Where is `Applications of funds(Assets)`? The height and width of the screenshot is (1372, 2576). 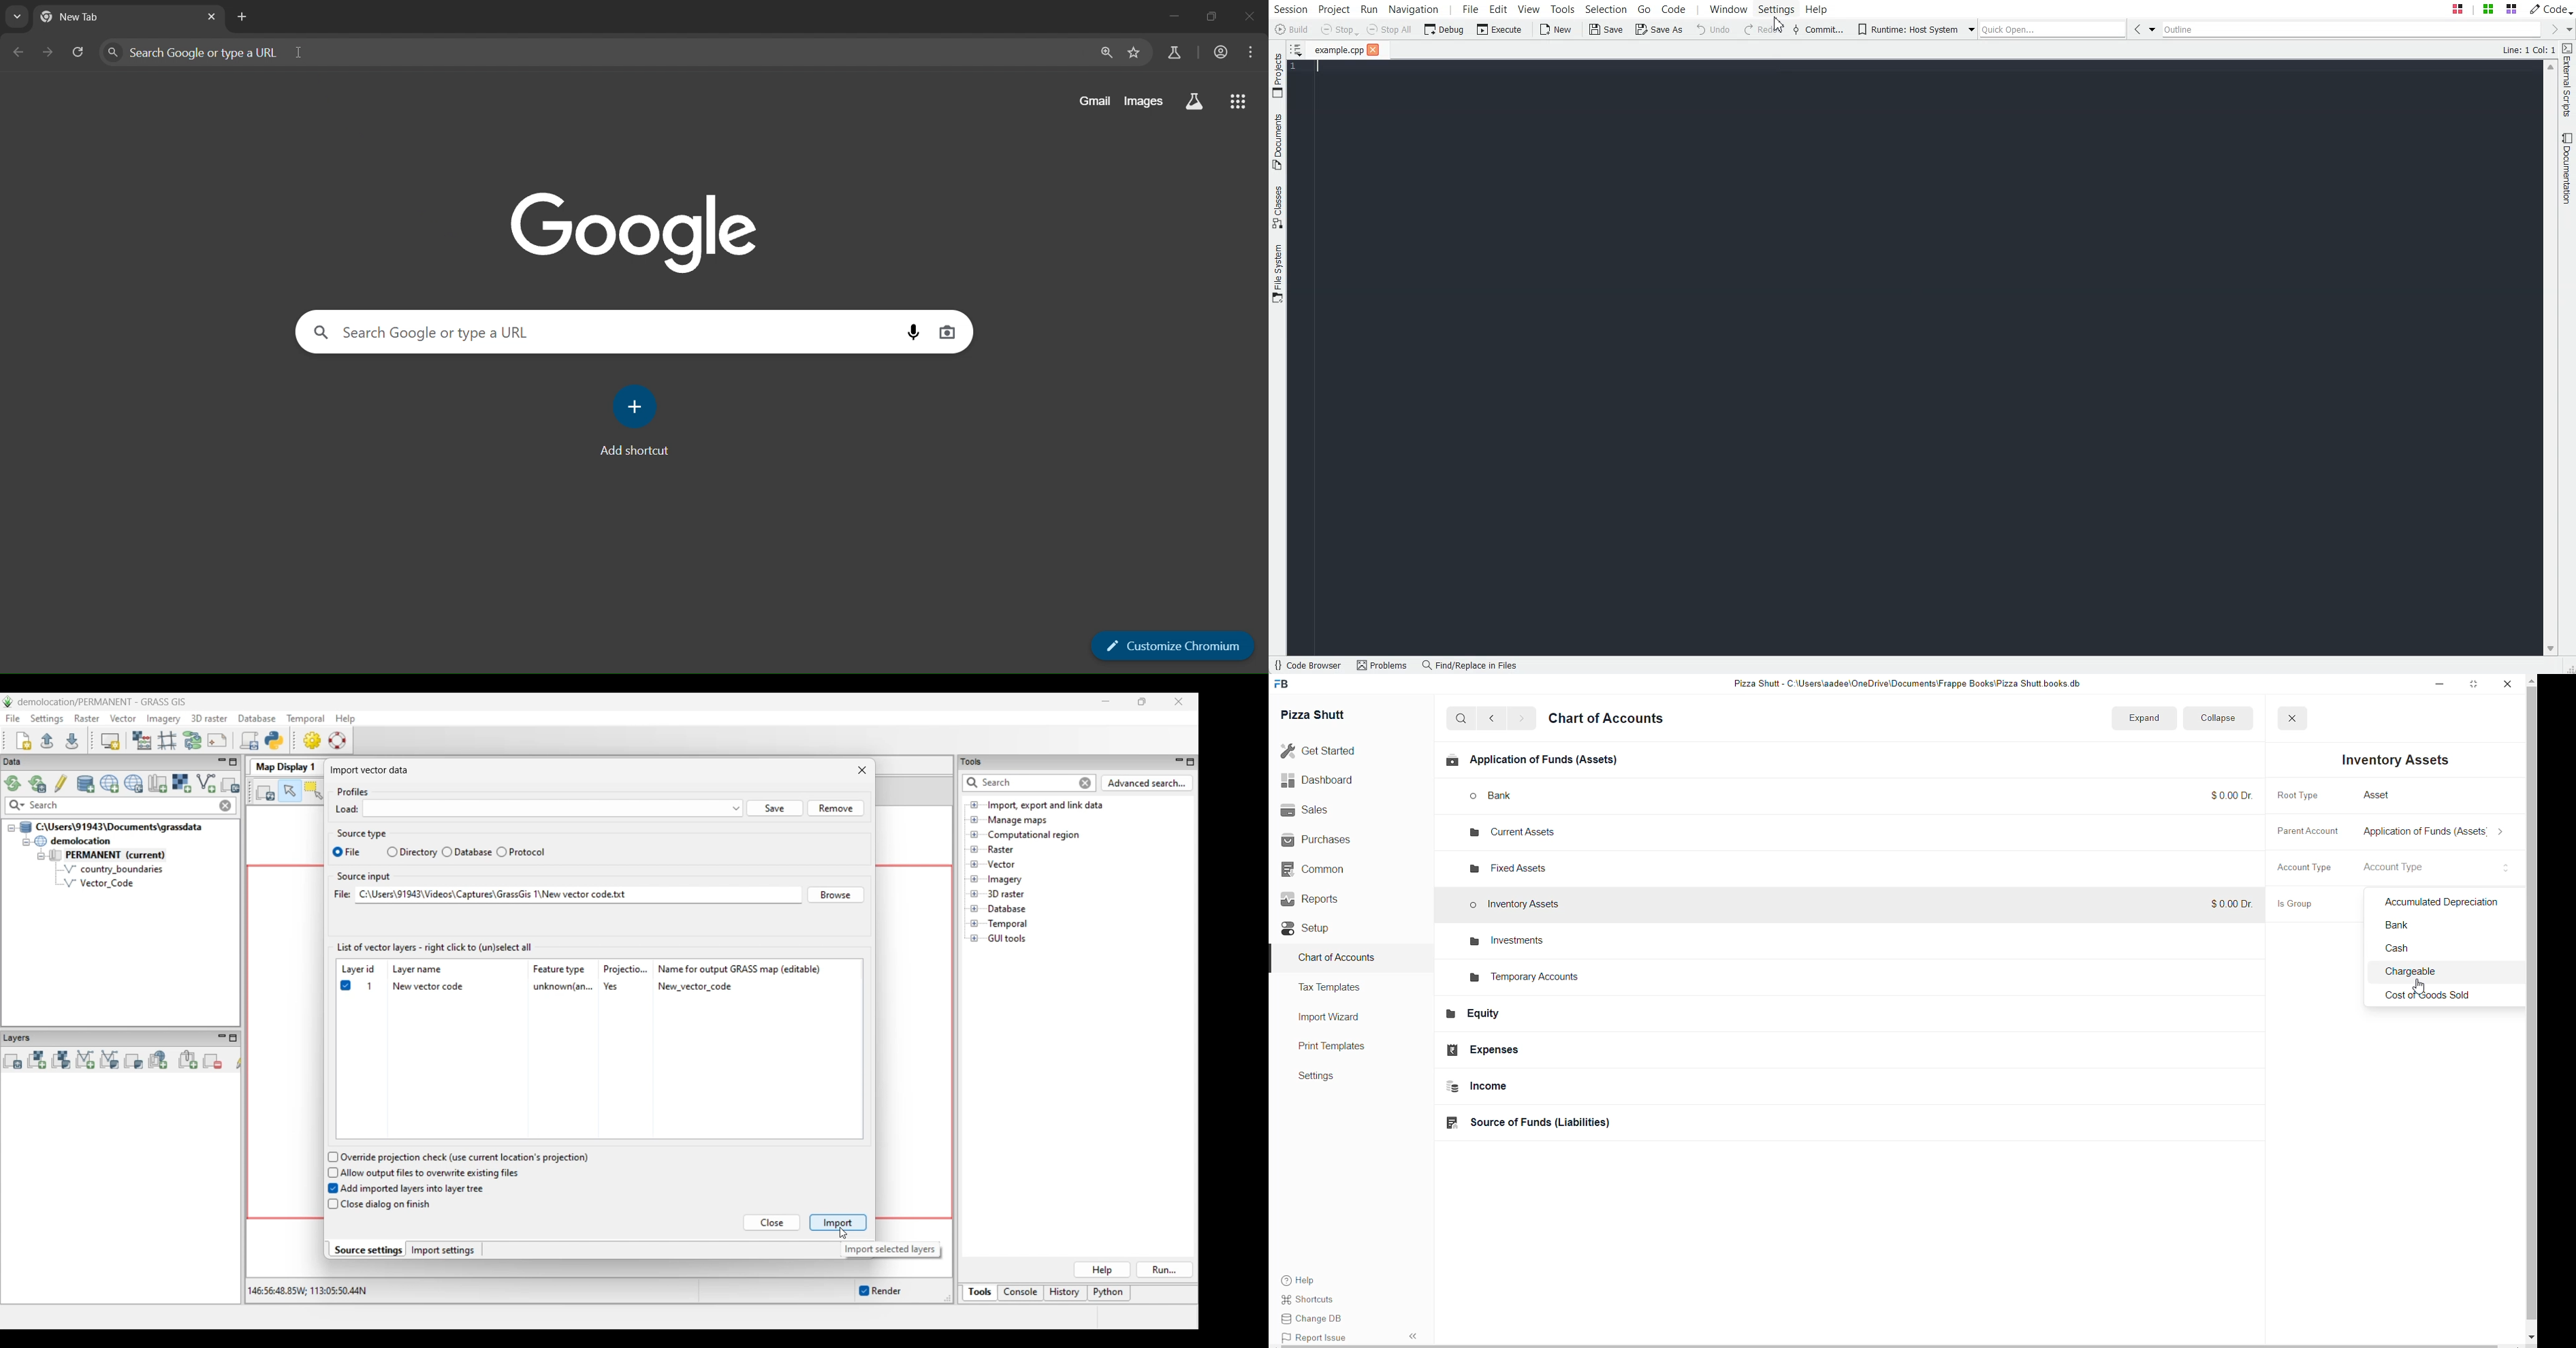
Applications of funds(Assets) is located at coordinates (1538, 762).